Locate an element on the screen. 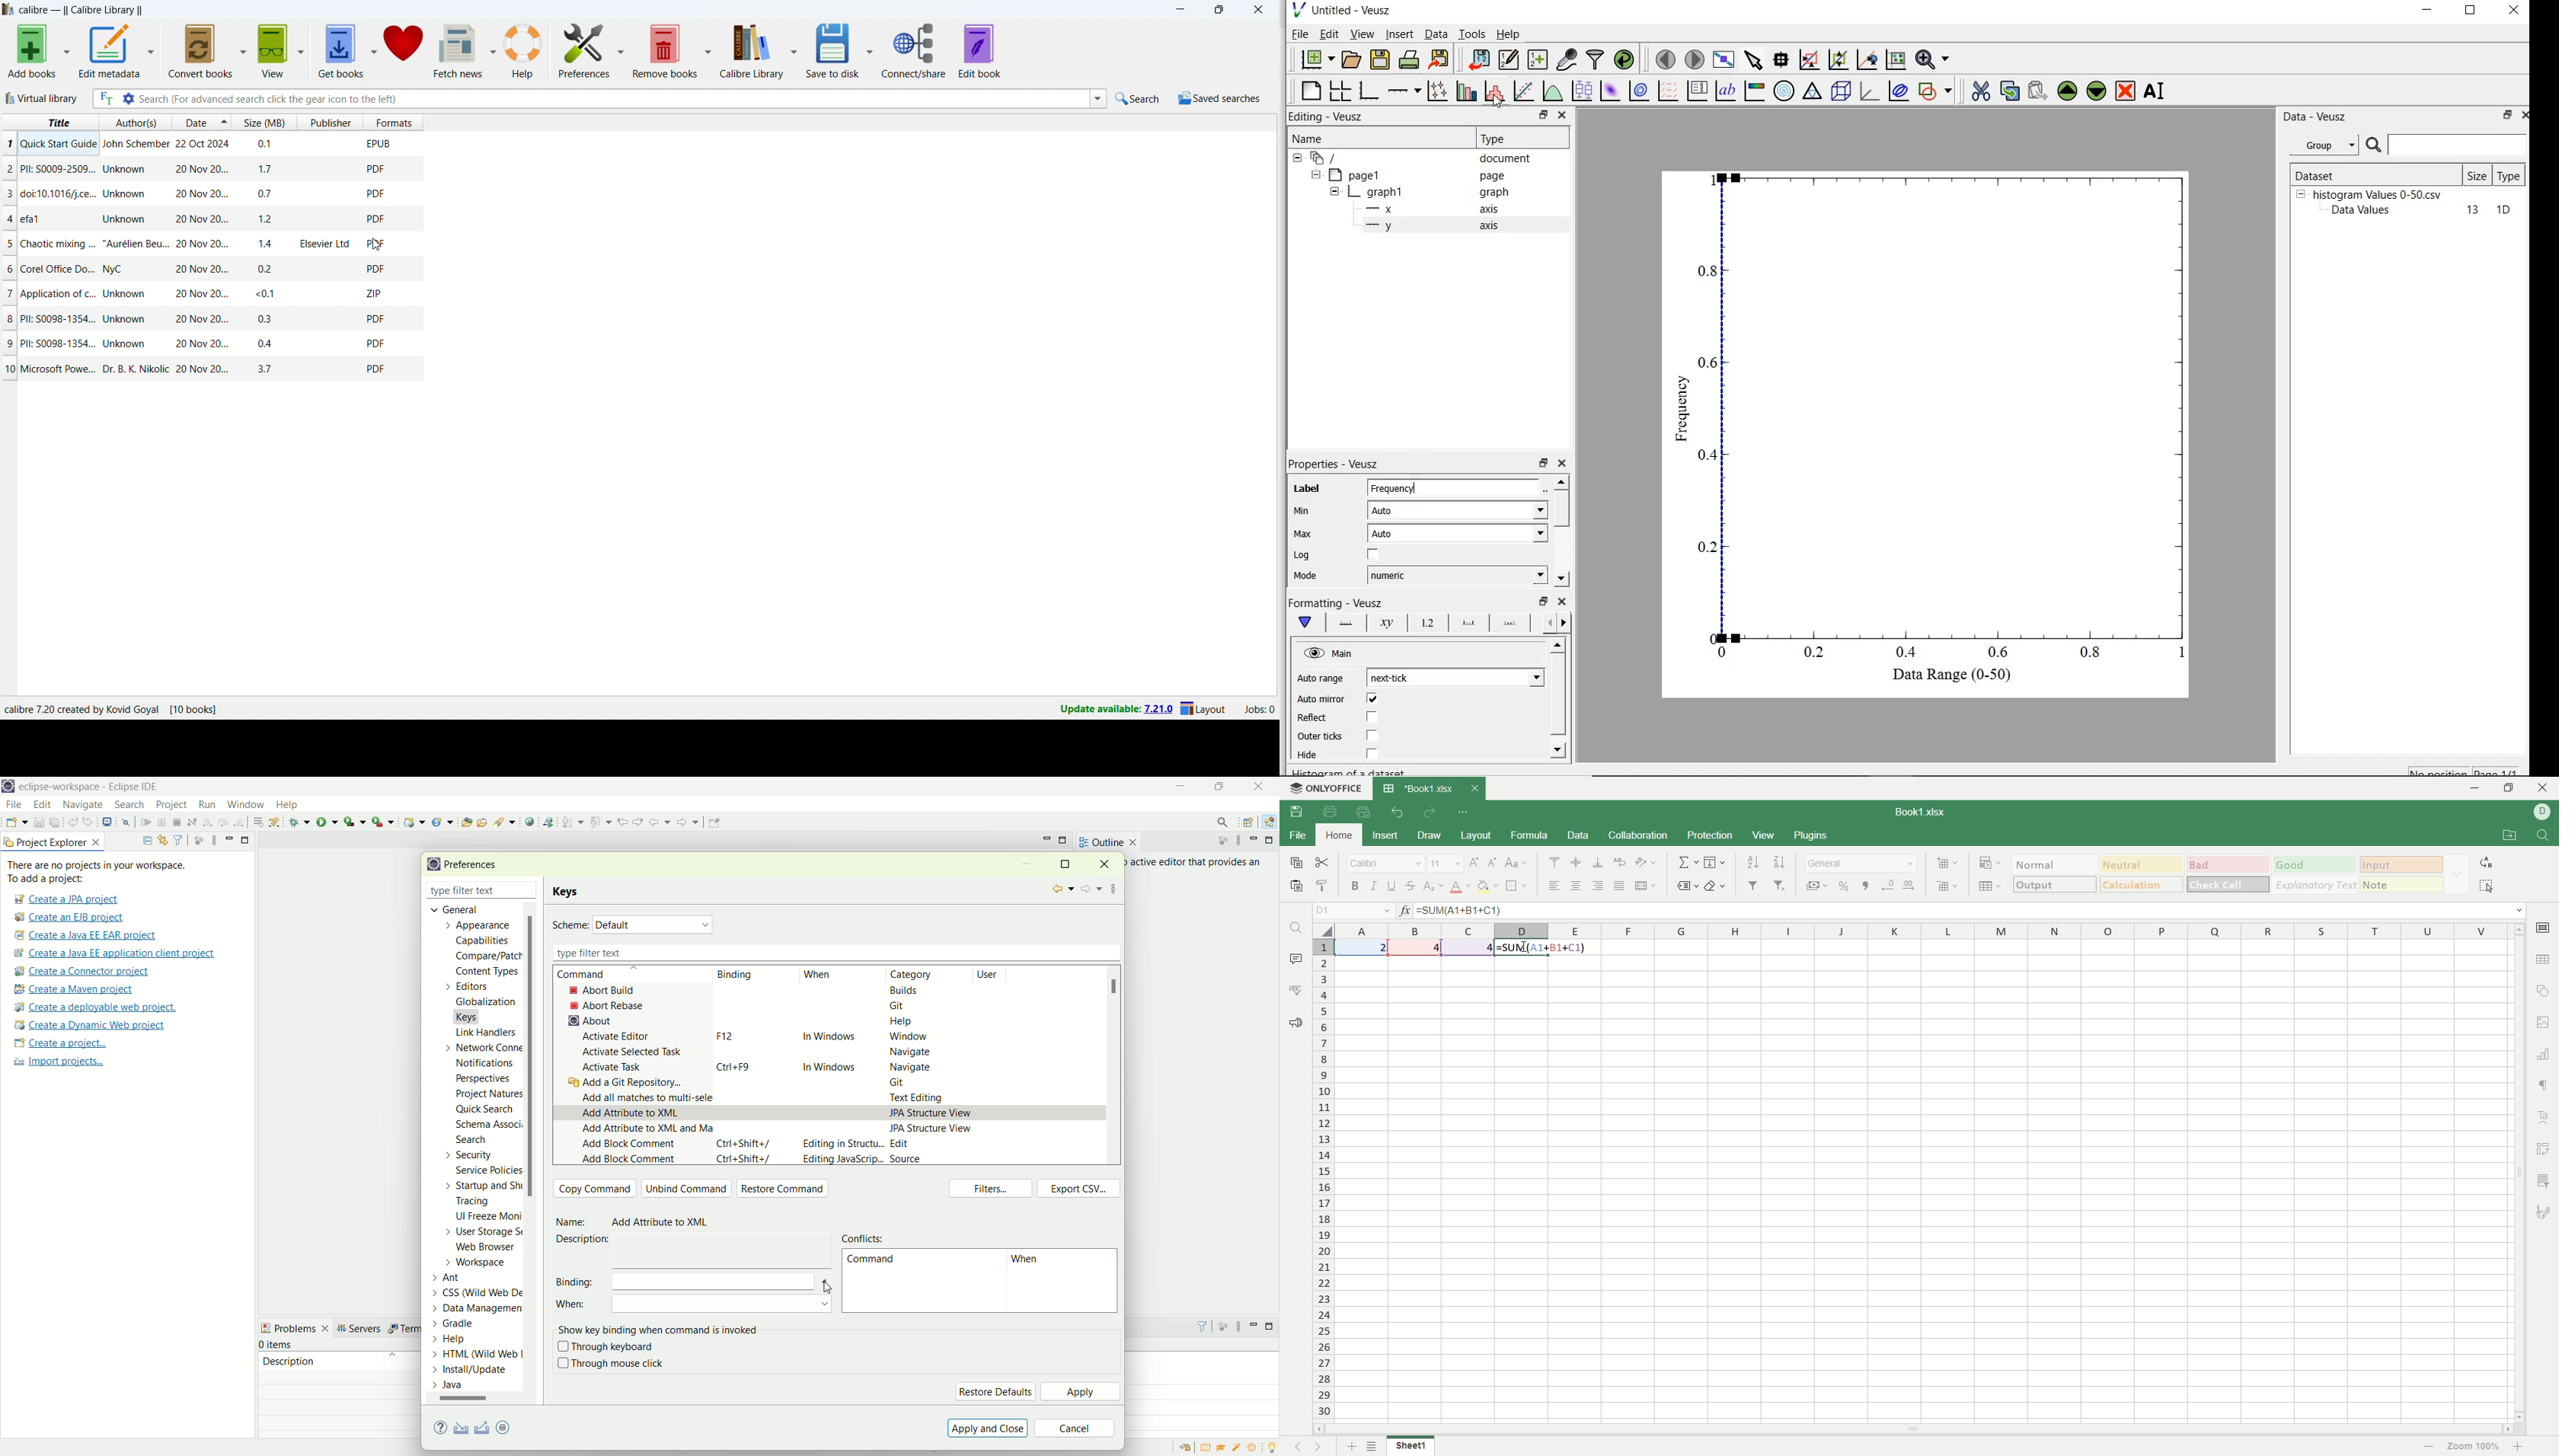  layout is located at coordinates (1477, 835).